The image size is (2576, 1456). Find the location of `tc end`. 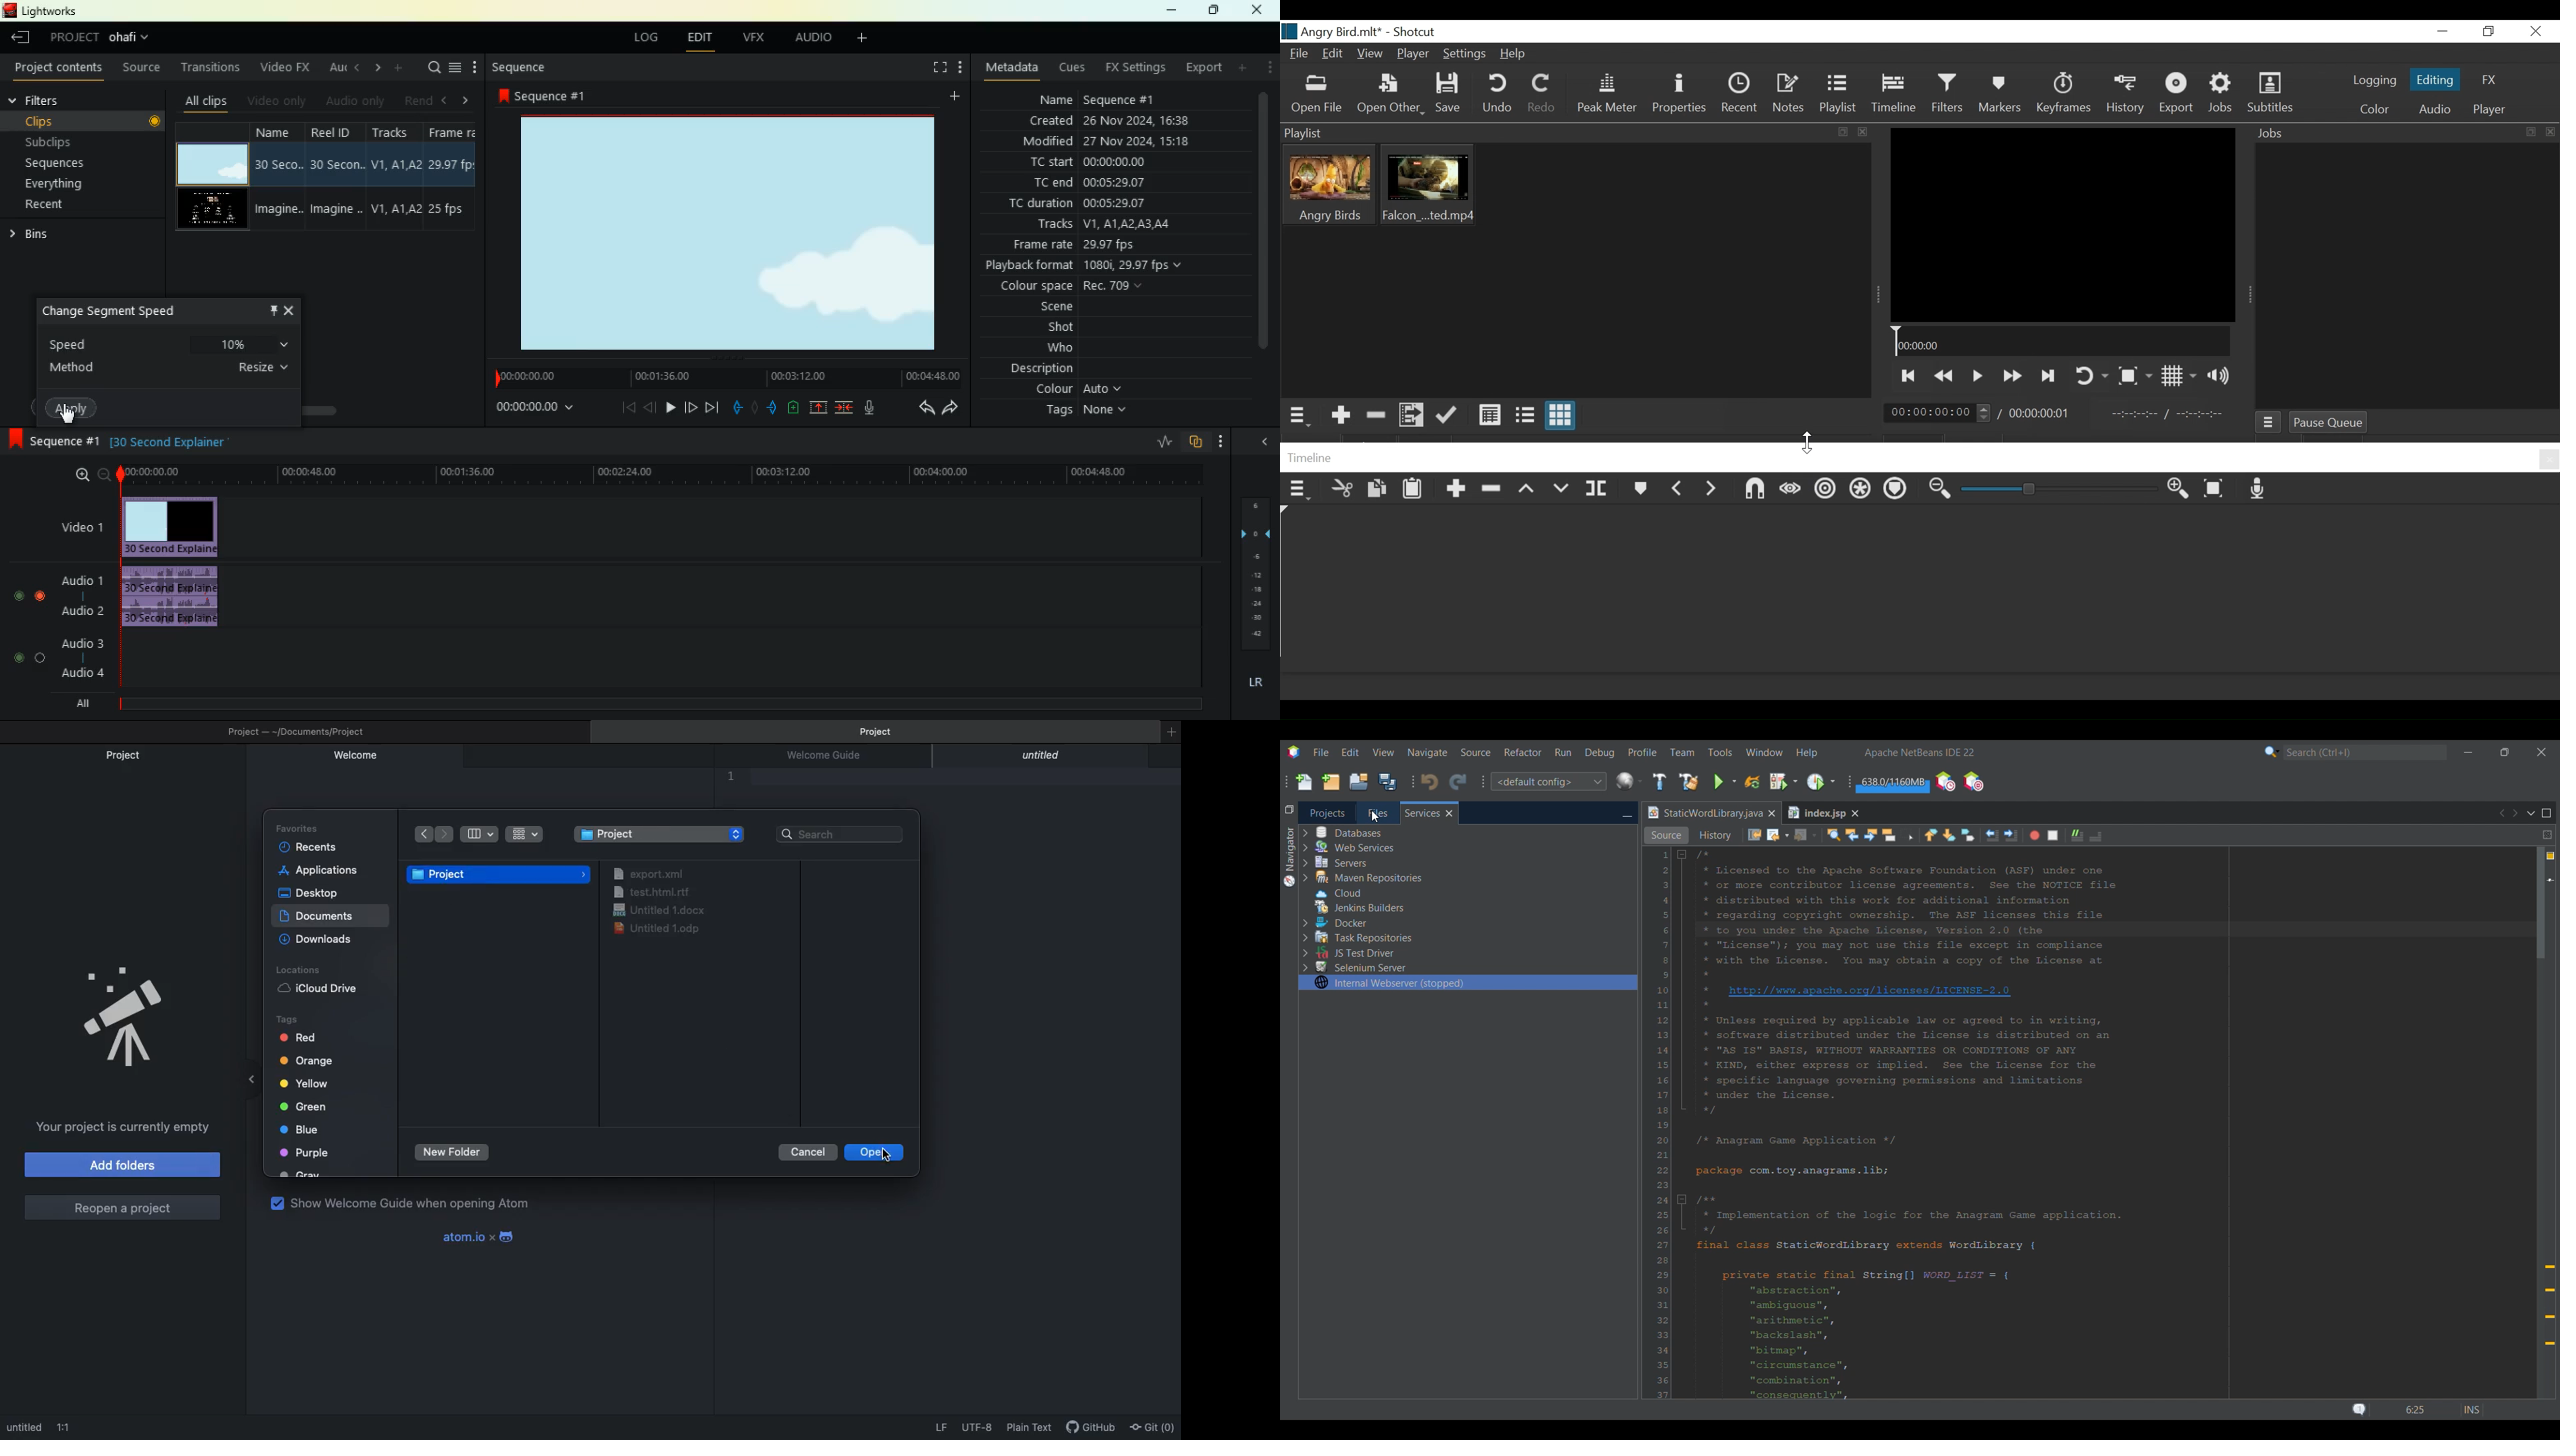

tc end is located at coordinates (1093, 184).